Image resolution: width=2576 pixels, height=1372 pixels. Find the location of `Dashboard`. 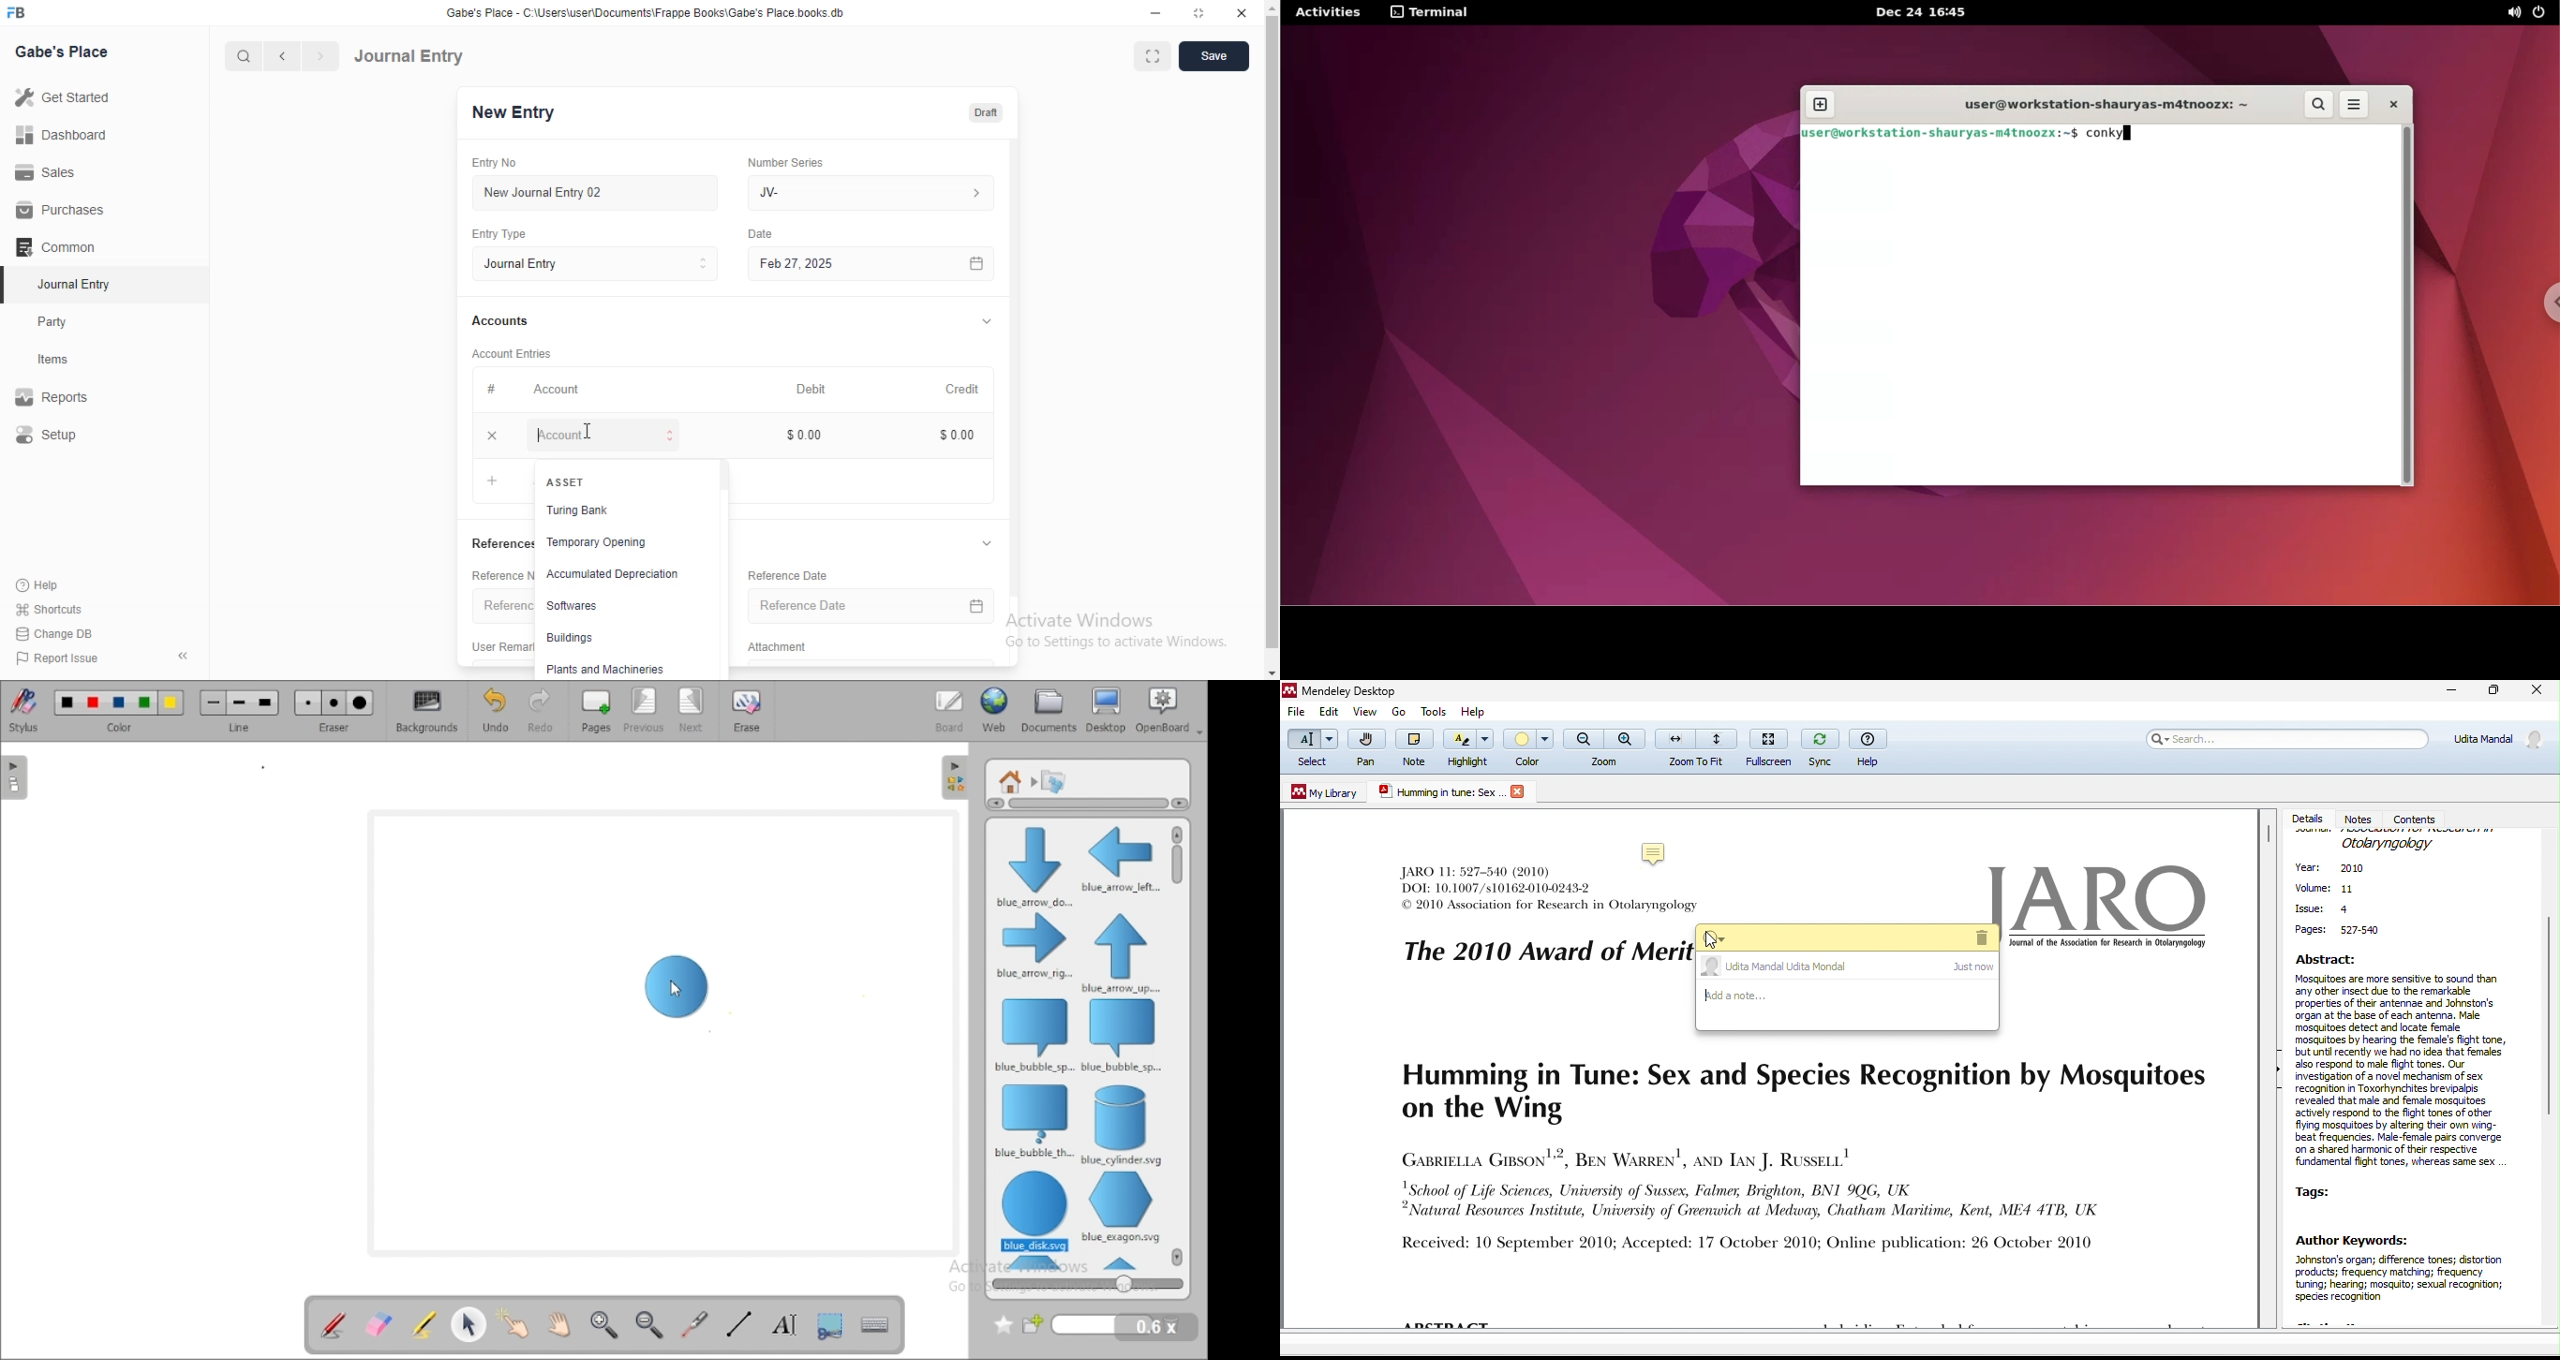

Dashboard is located at coordinates (62, 135).